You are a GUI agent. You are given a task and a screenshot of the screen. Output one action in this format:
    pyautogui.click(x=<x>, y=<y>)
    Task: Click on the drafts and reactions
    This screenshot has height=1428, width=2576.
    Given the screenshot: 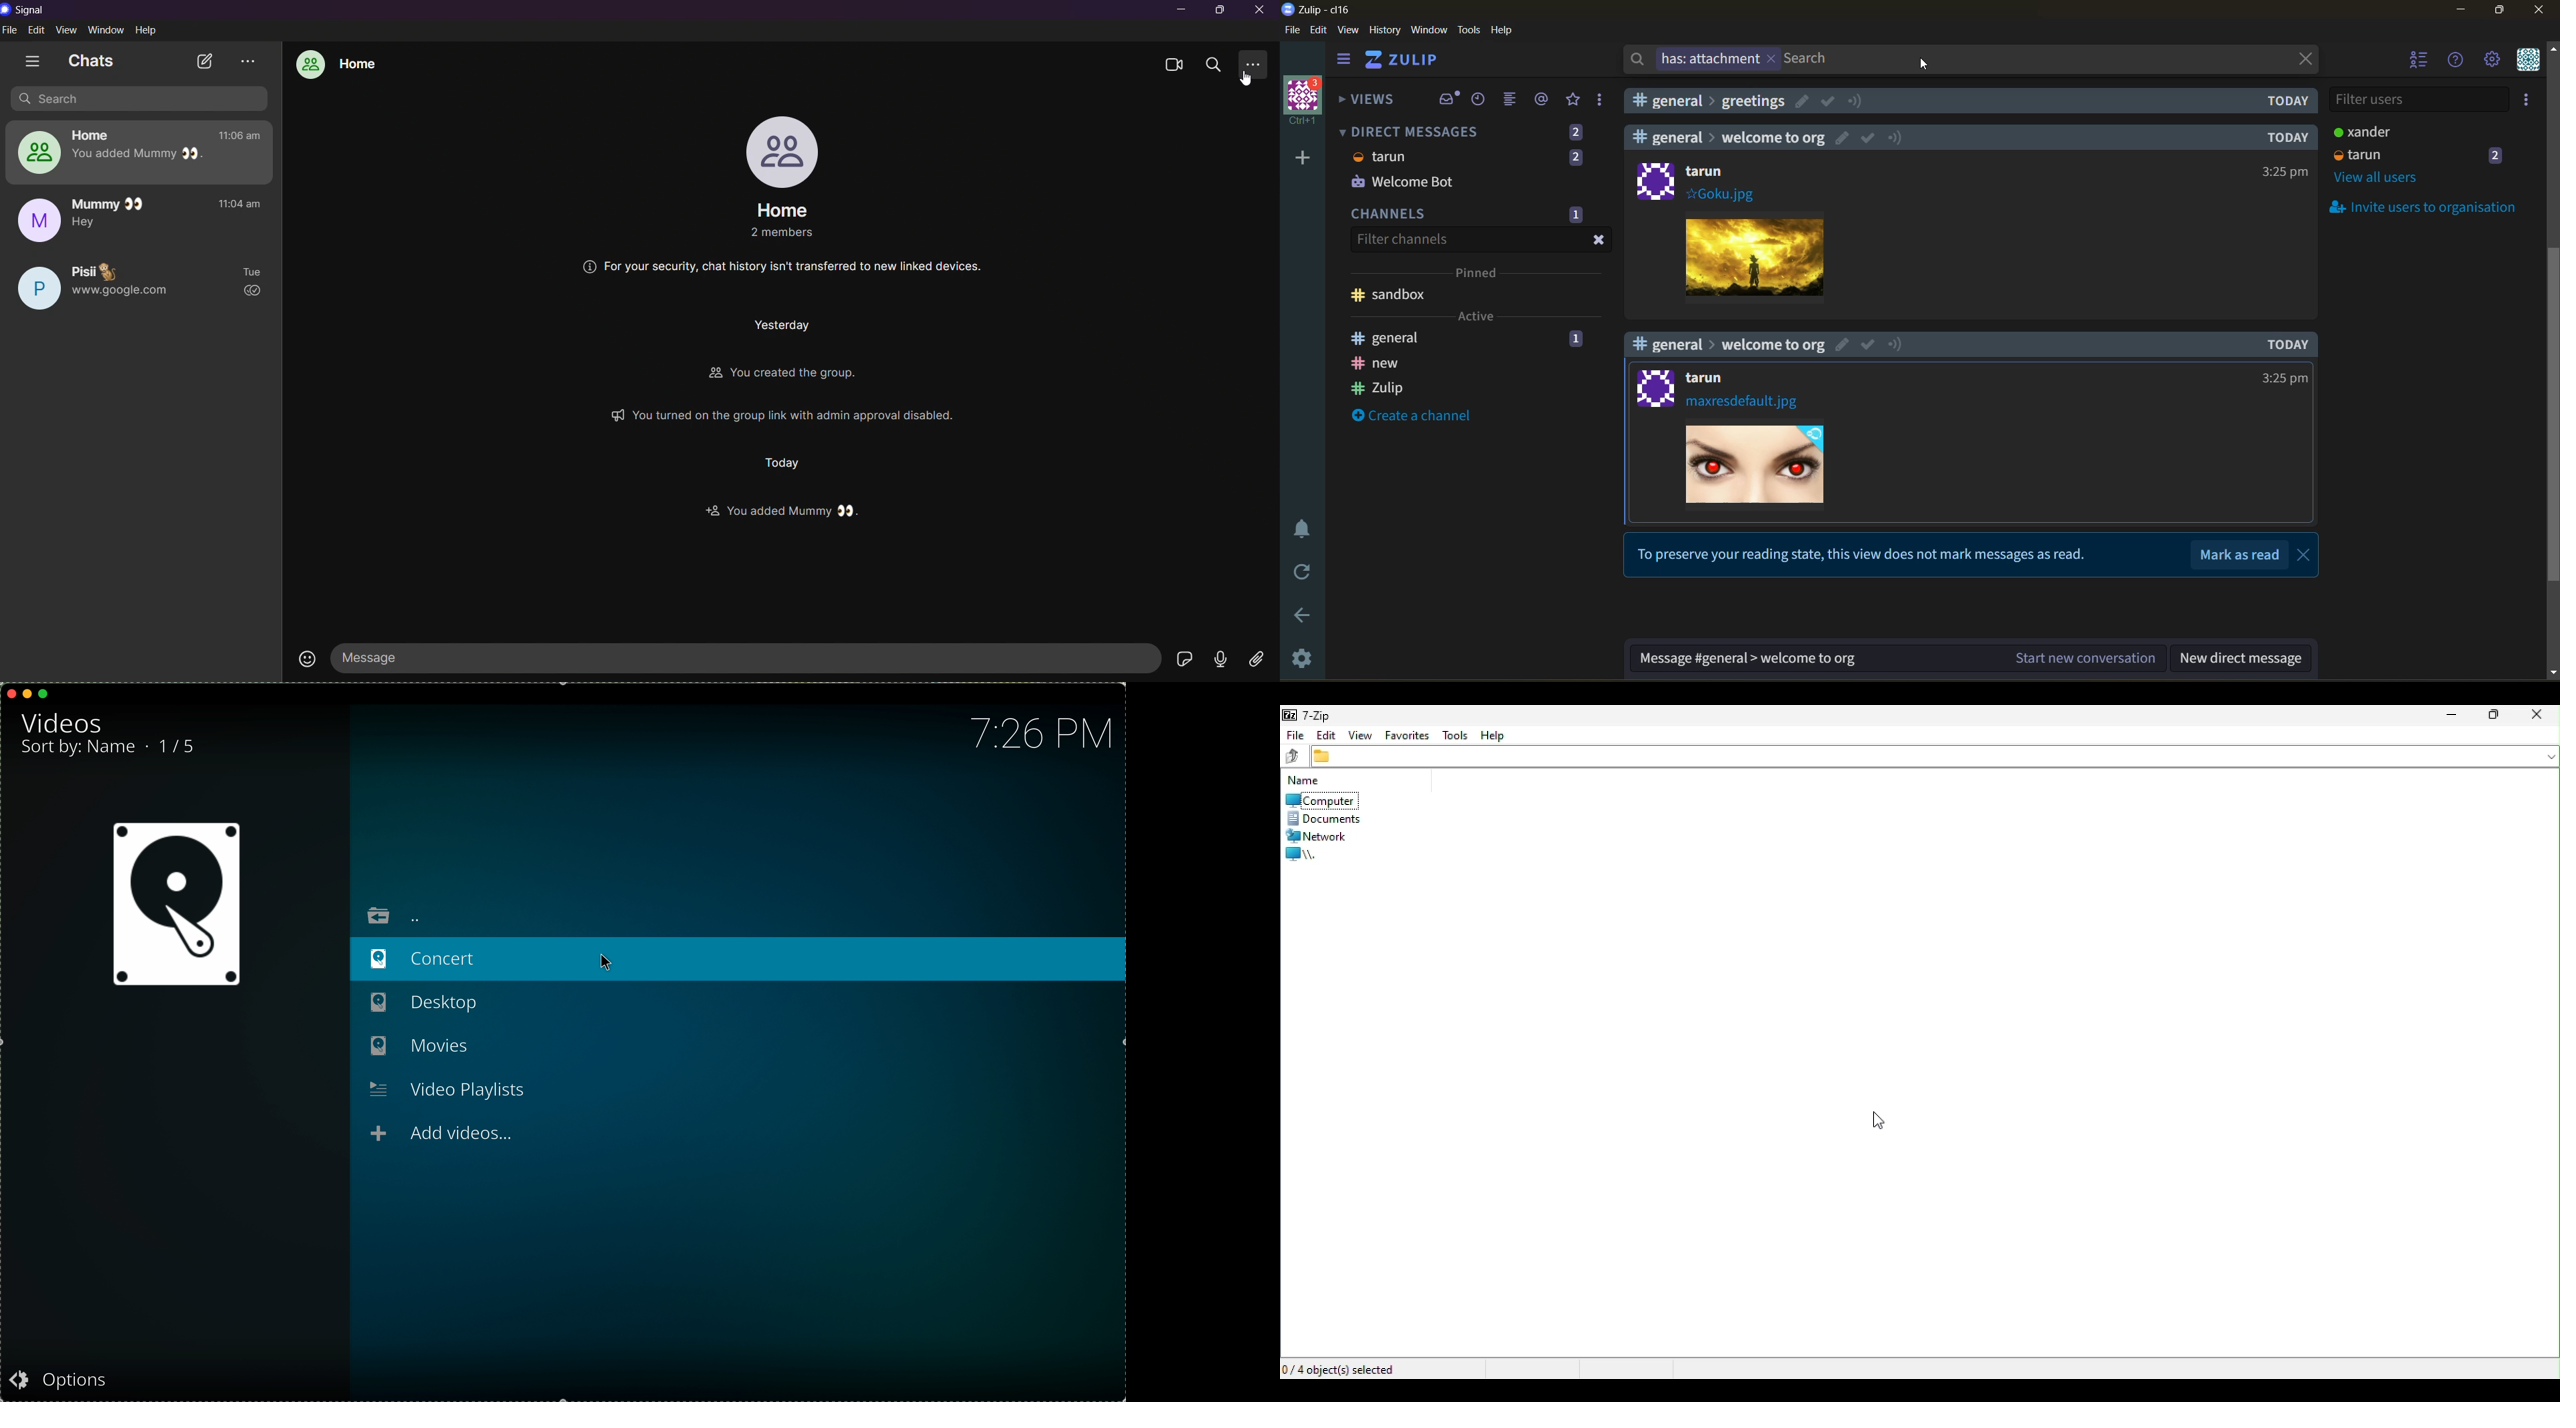 What is the action you would take?
    pyautogui.click(x=1601, y=101)
    